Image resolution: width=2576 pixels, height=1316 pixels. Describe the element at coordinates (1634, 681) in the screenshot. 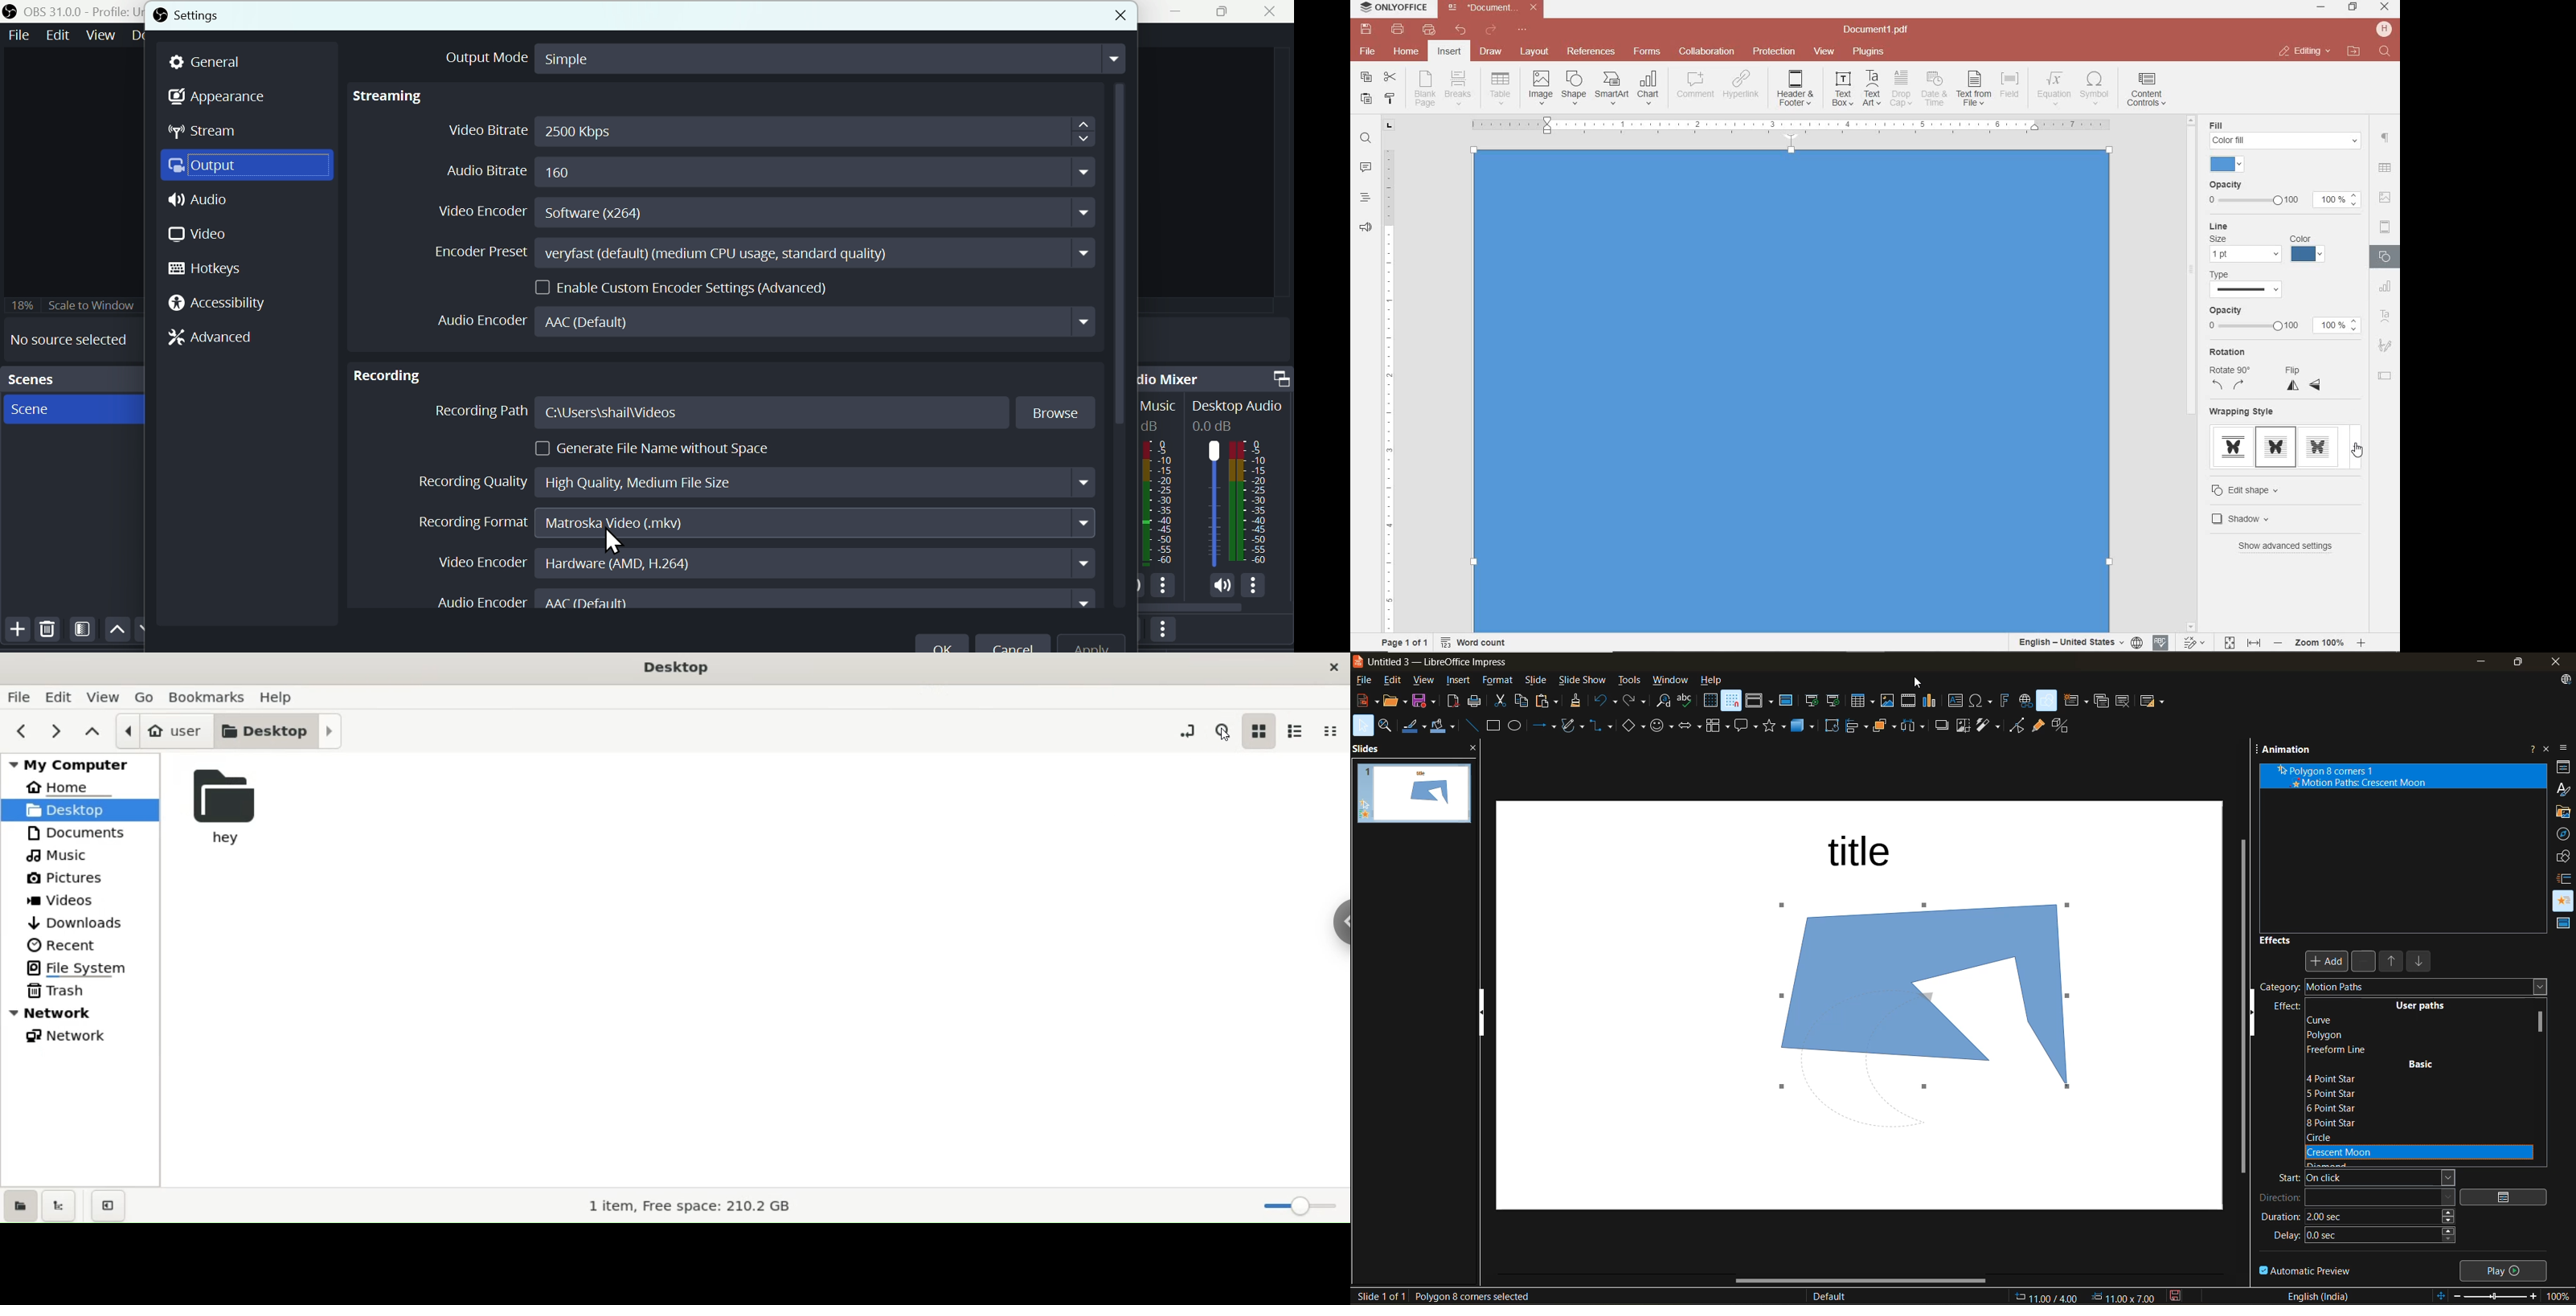

I see `tools` at that location.